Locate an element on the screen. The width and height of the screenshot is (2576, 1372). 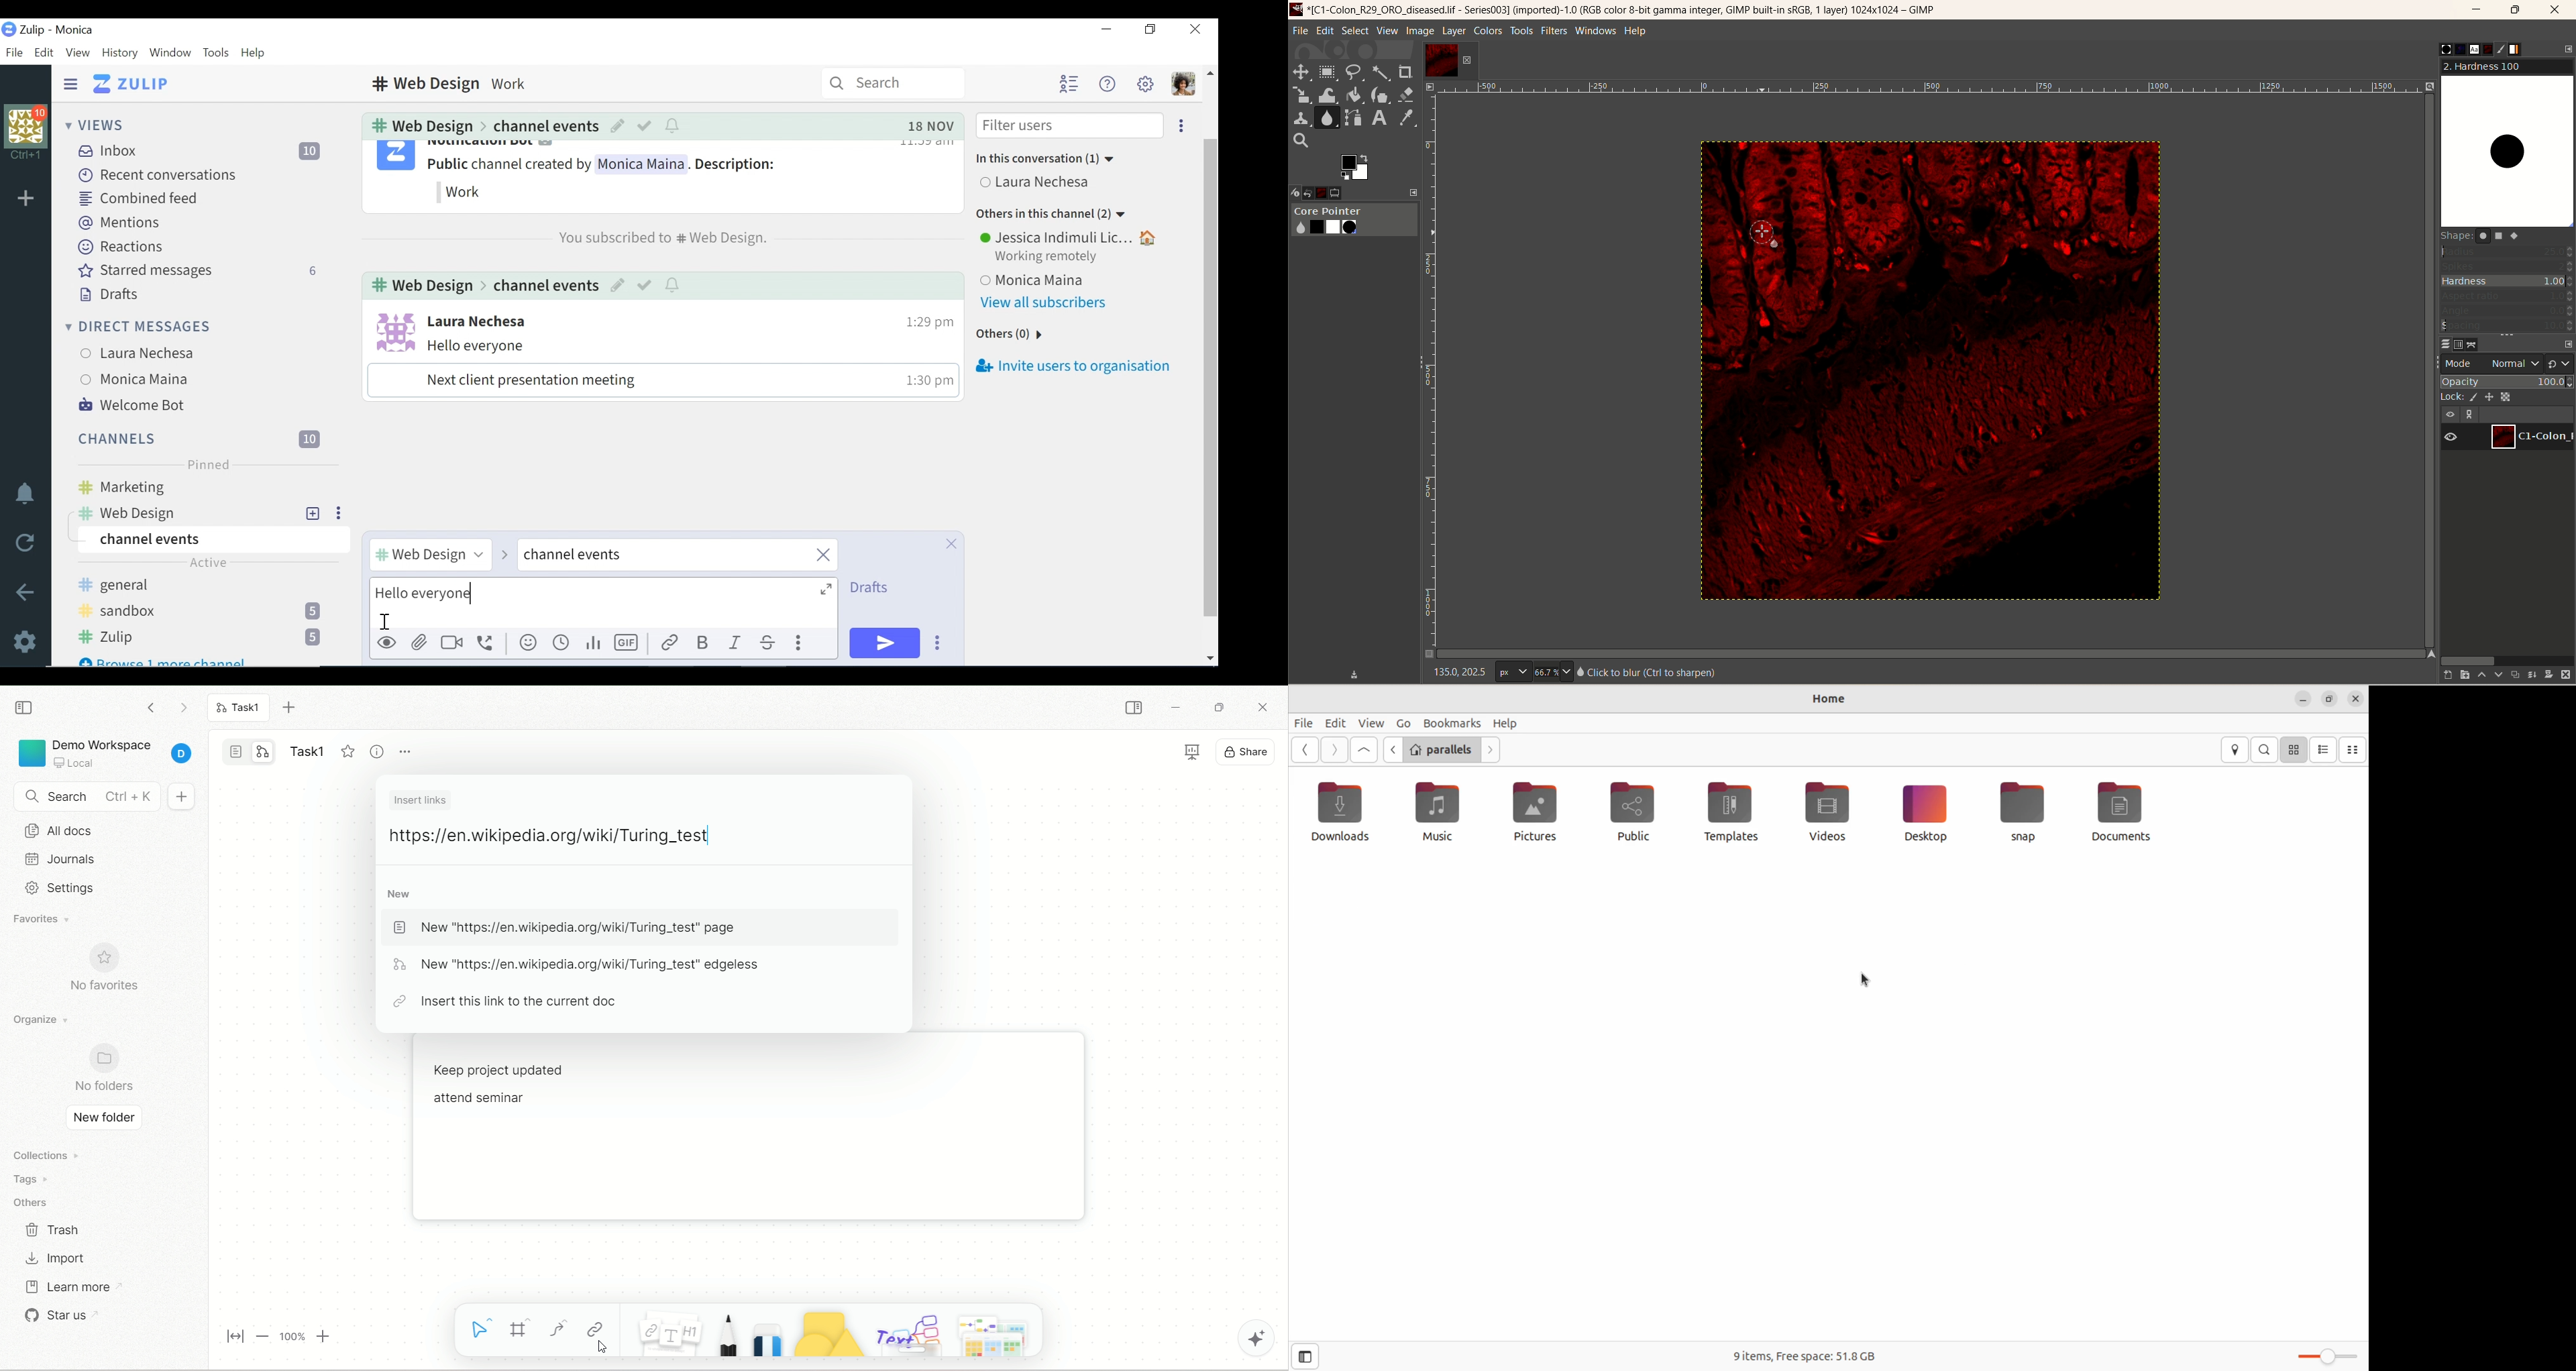
close side bar is located at coordinates (1305, 1358).